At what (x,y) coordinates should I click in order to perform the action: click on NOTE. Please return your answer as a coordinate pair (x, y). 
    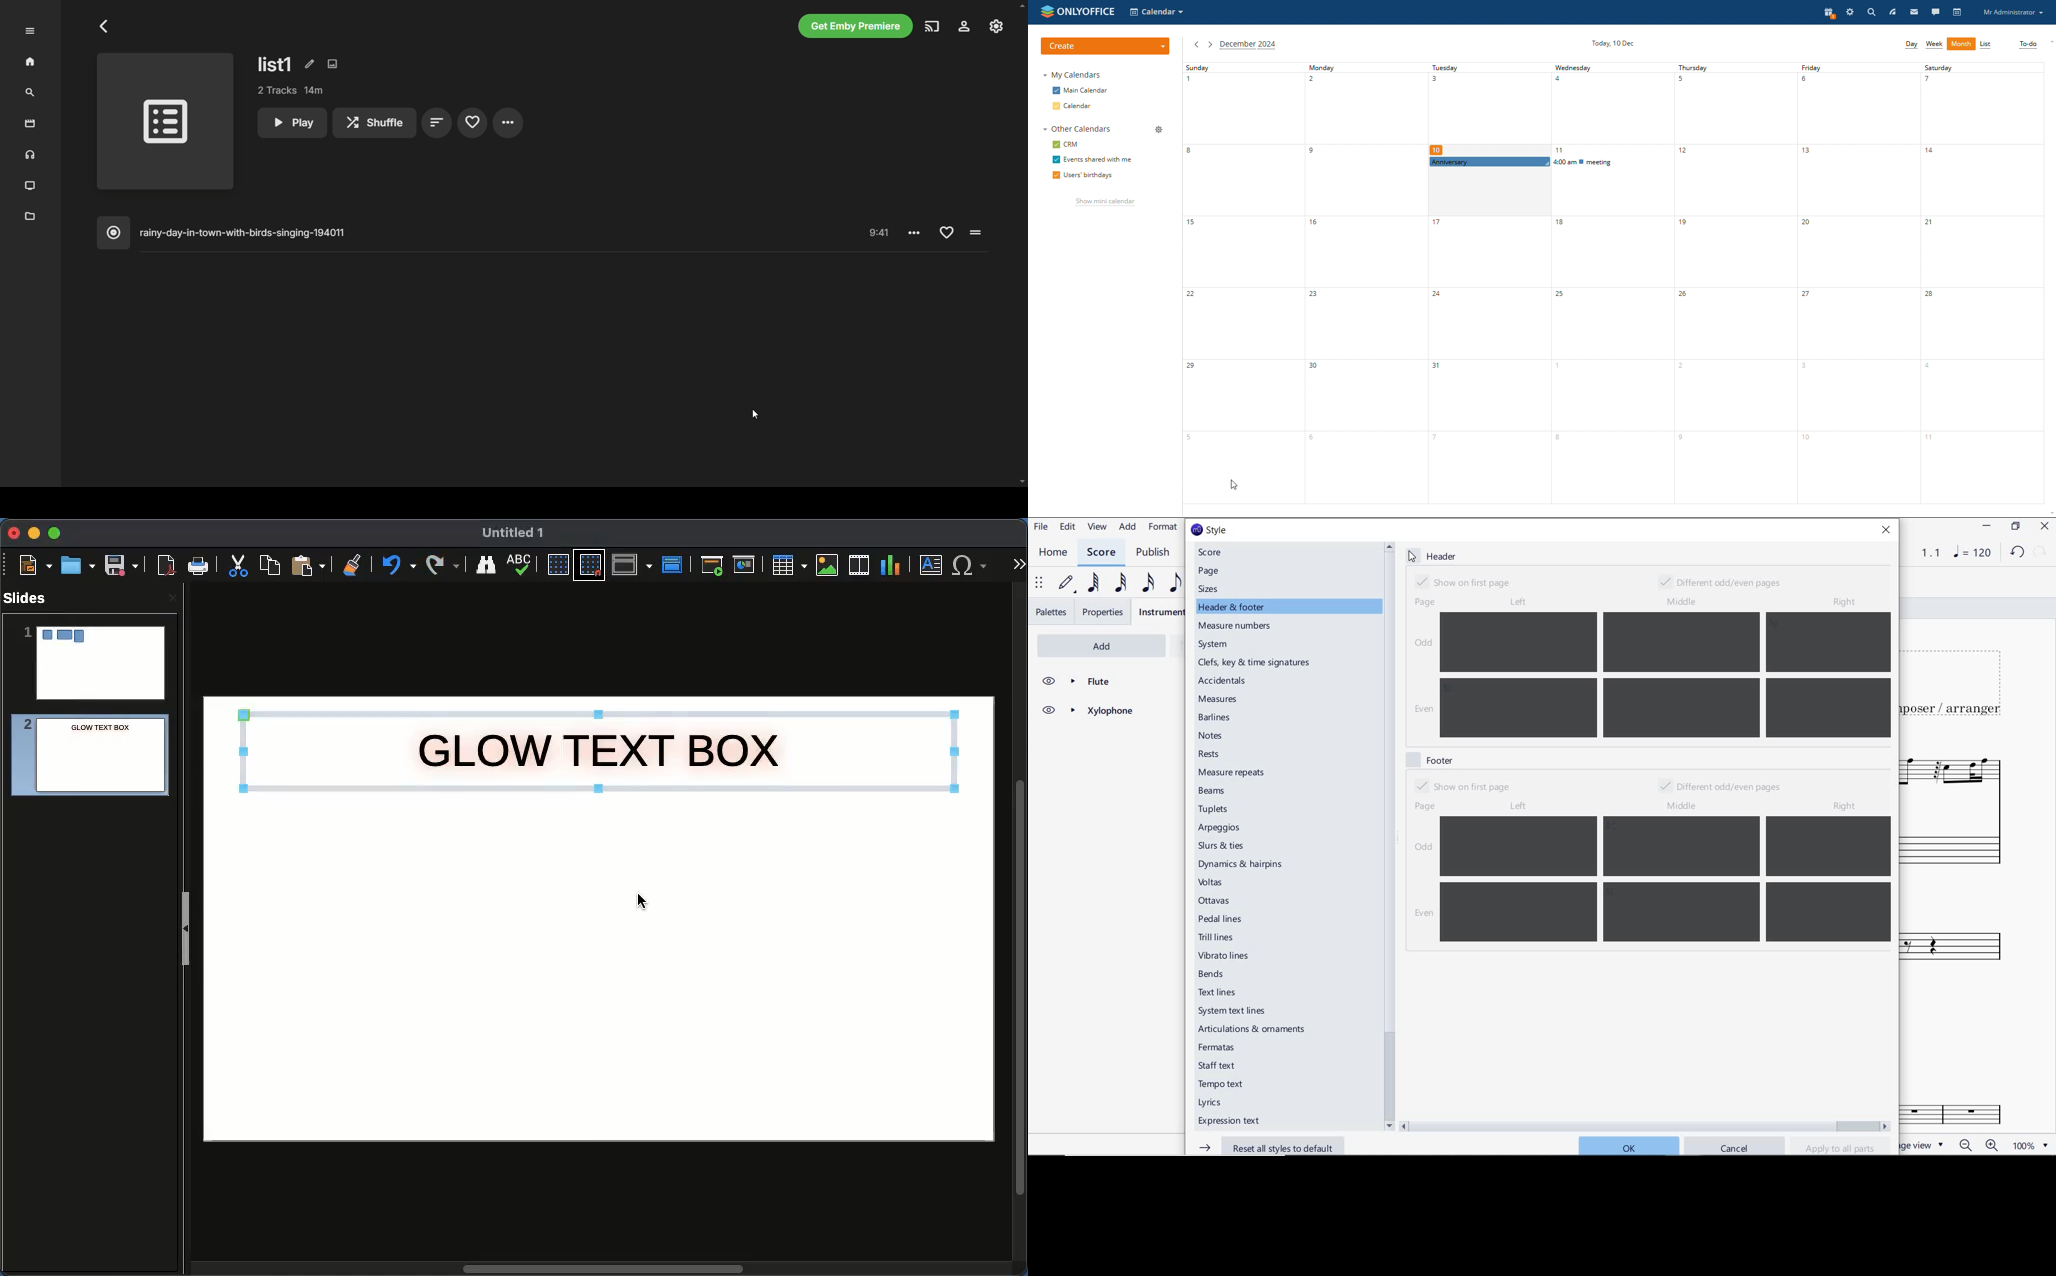
    Looking at the image, I should click on (1971, 553).